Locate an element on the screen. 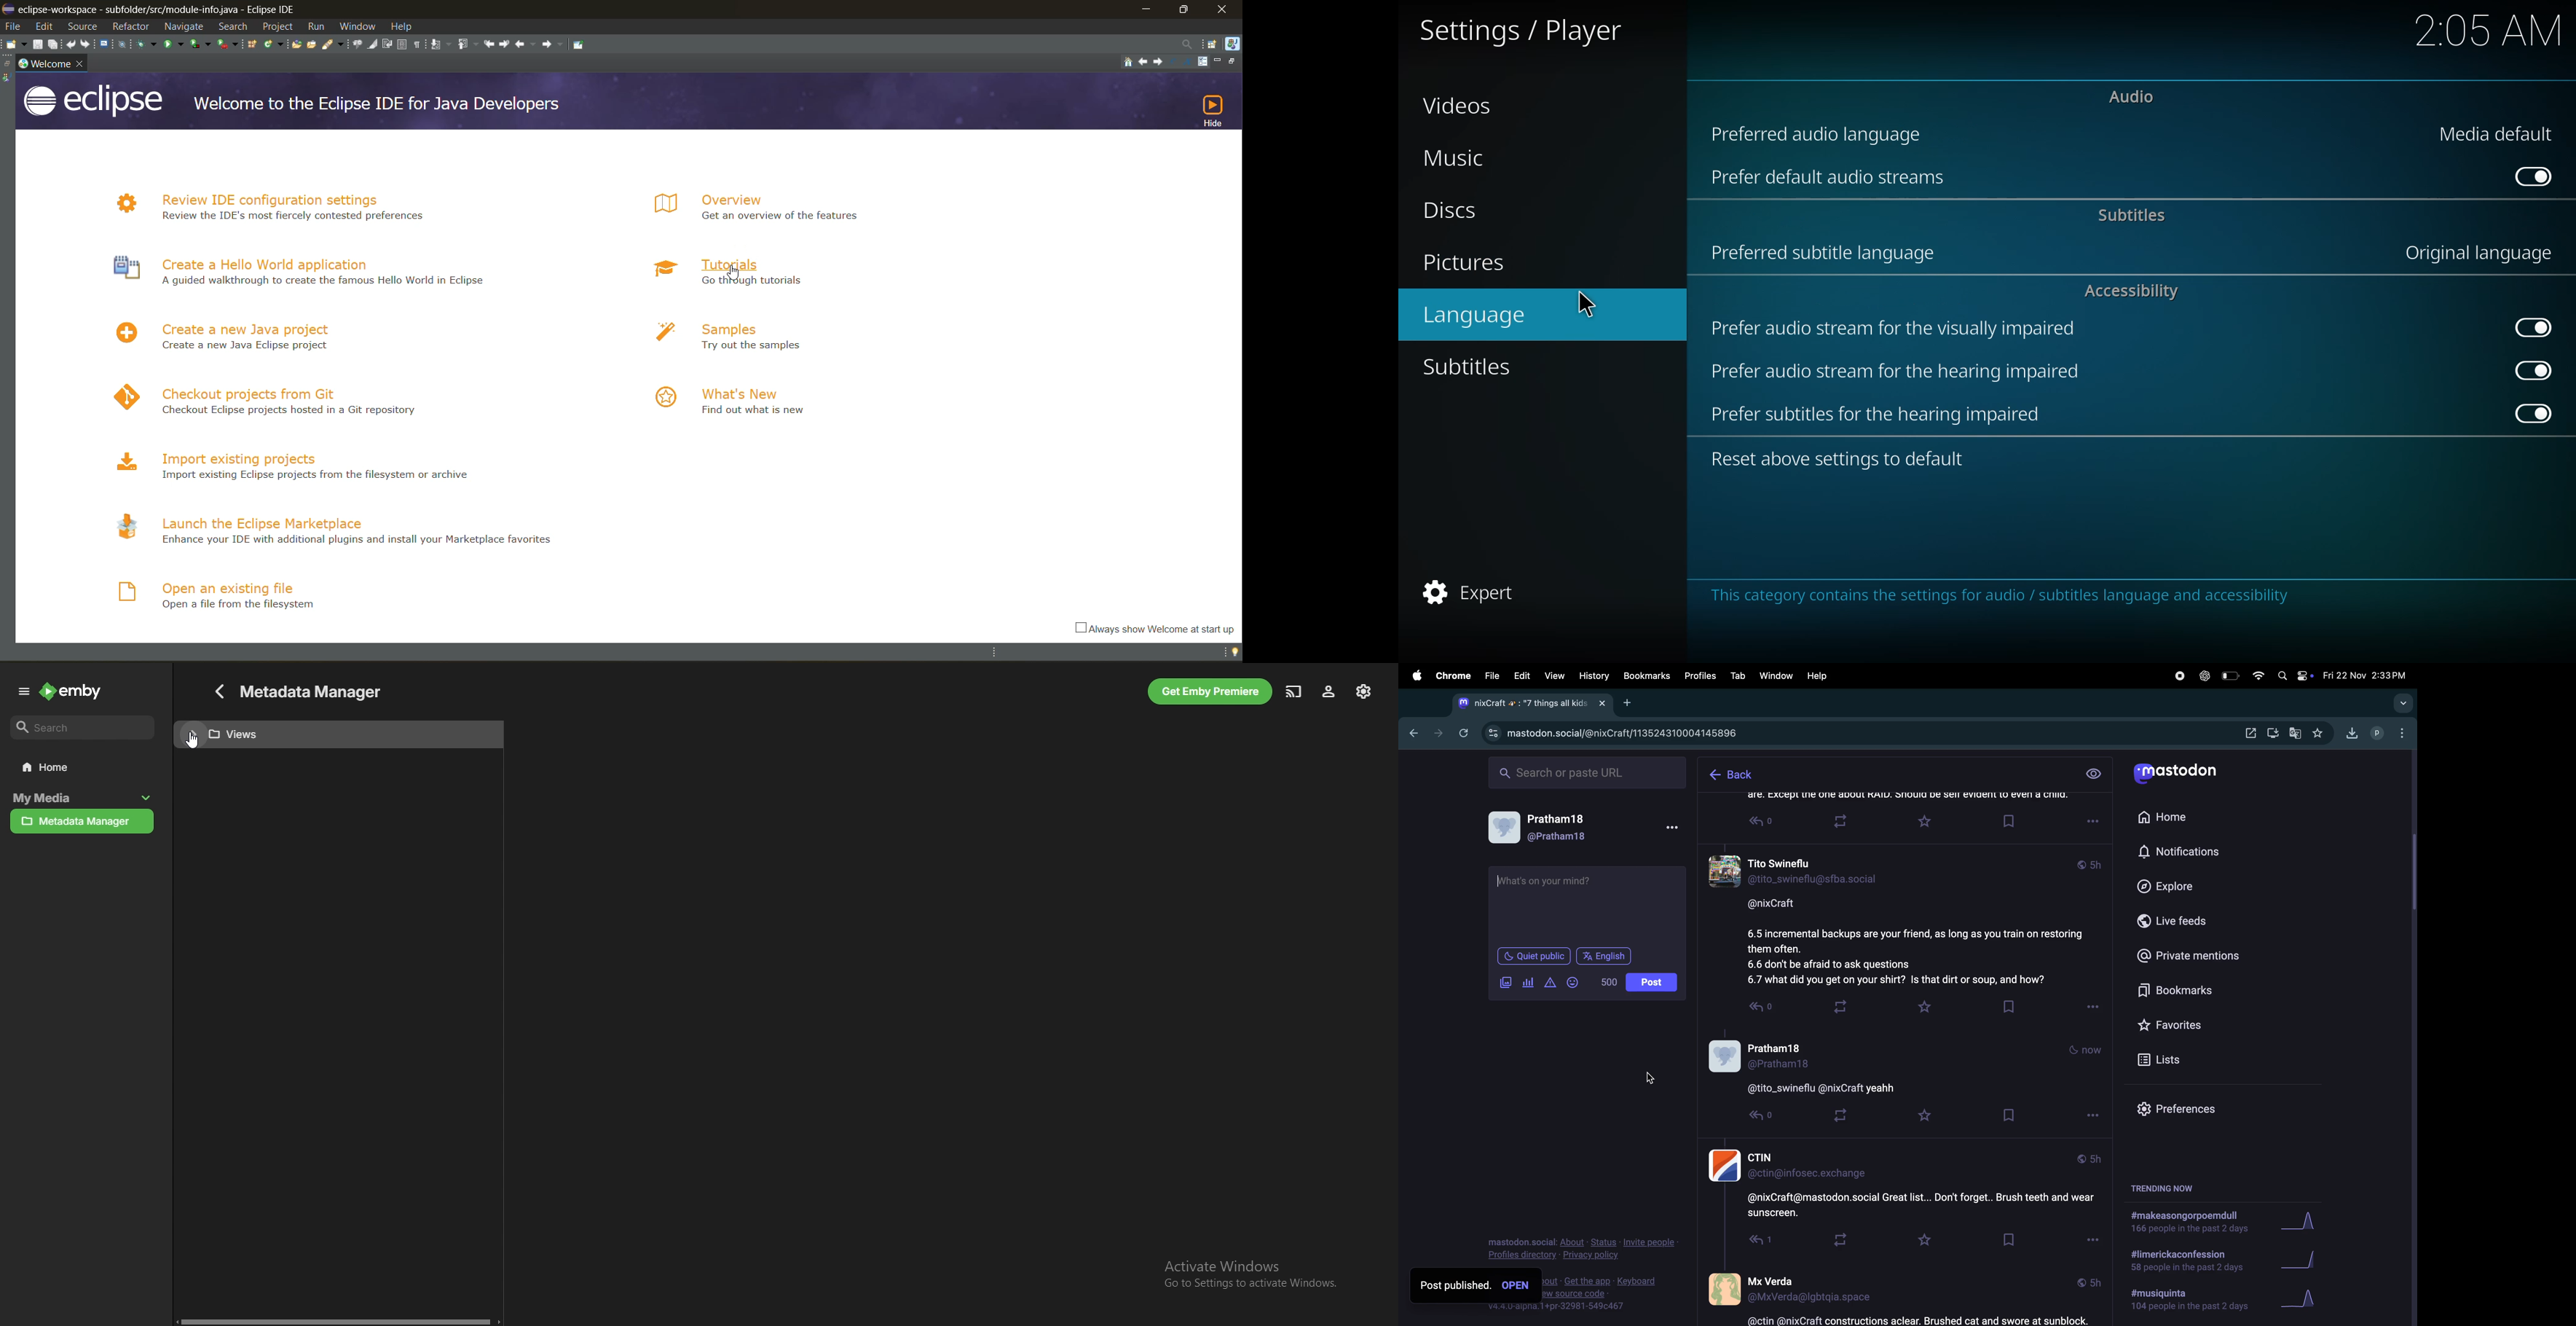 The image size is (2576, 1344). favourites is located at coordinates (1923, 1008).